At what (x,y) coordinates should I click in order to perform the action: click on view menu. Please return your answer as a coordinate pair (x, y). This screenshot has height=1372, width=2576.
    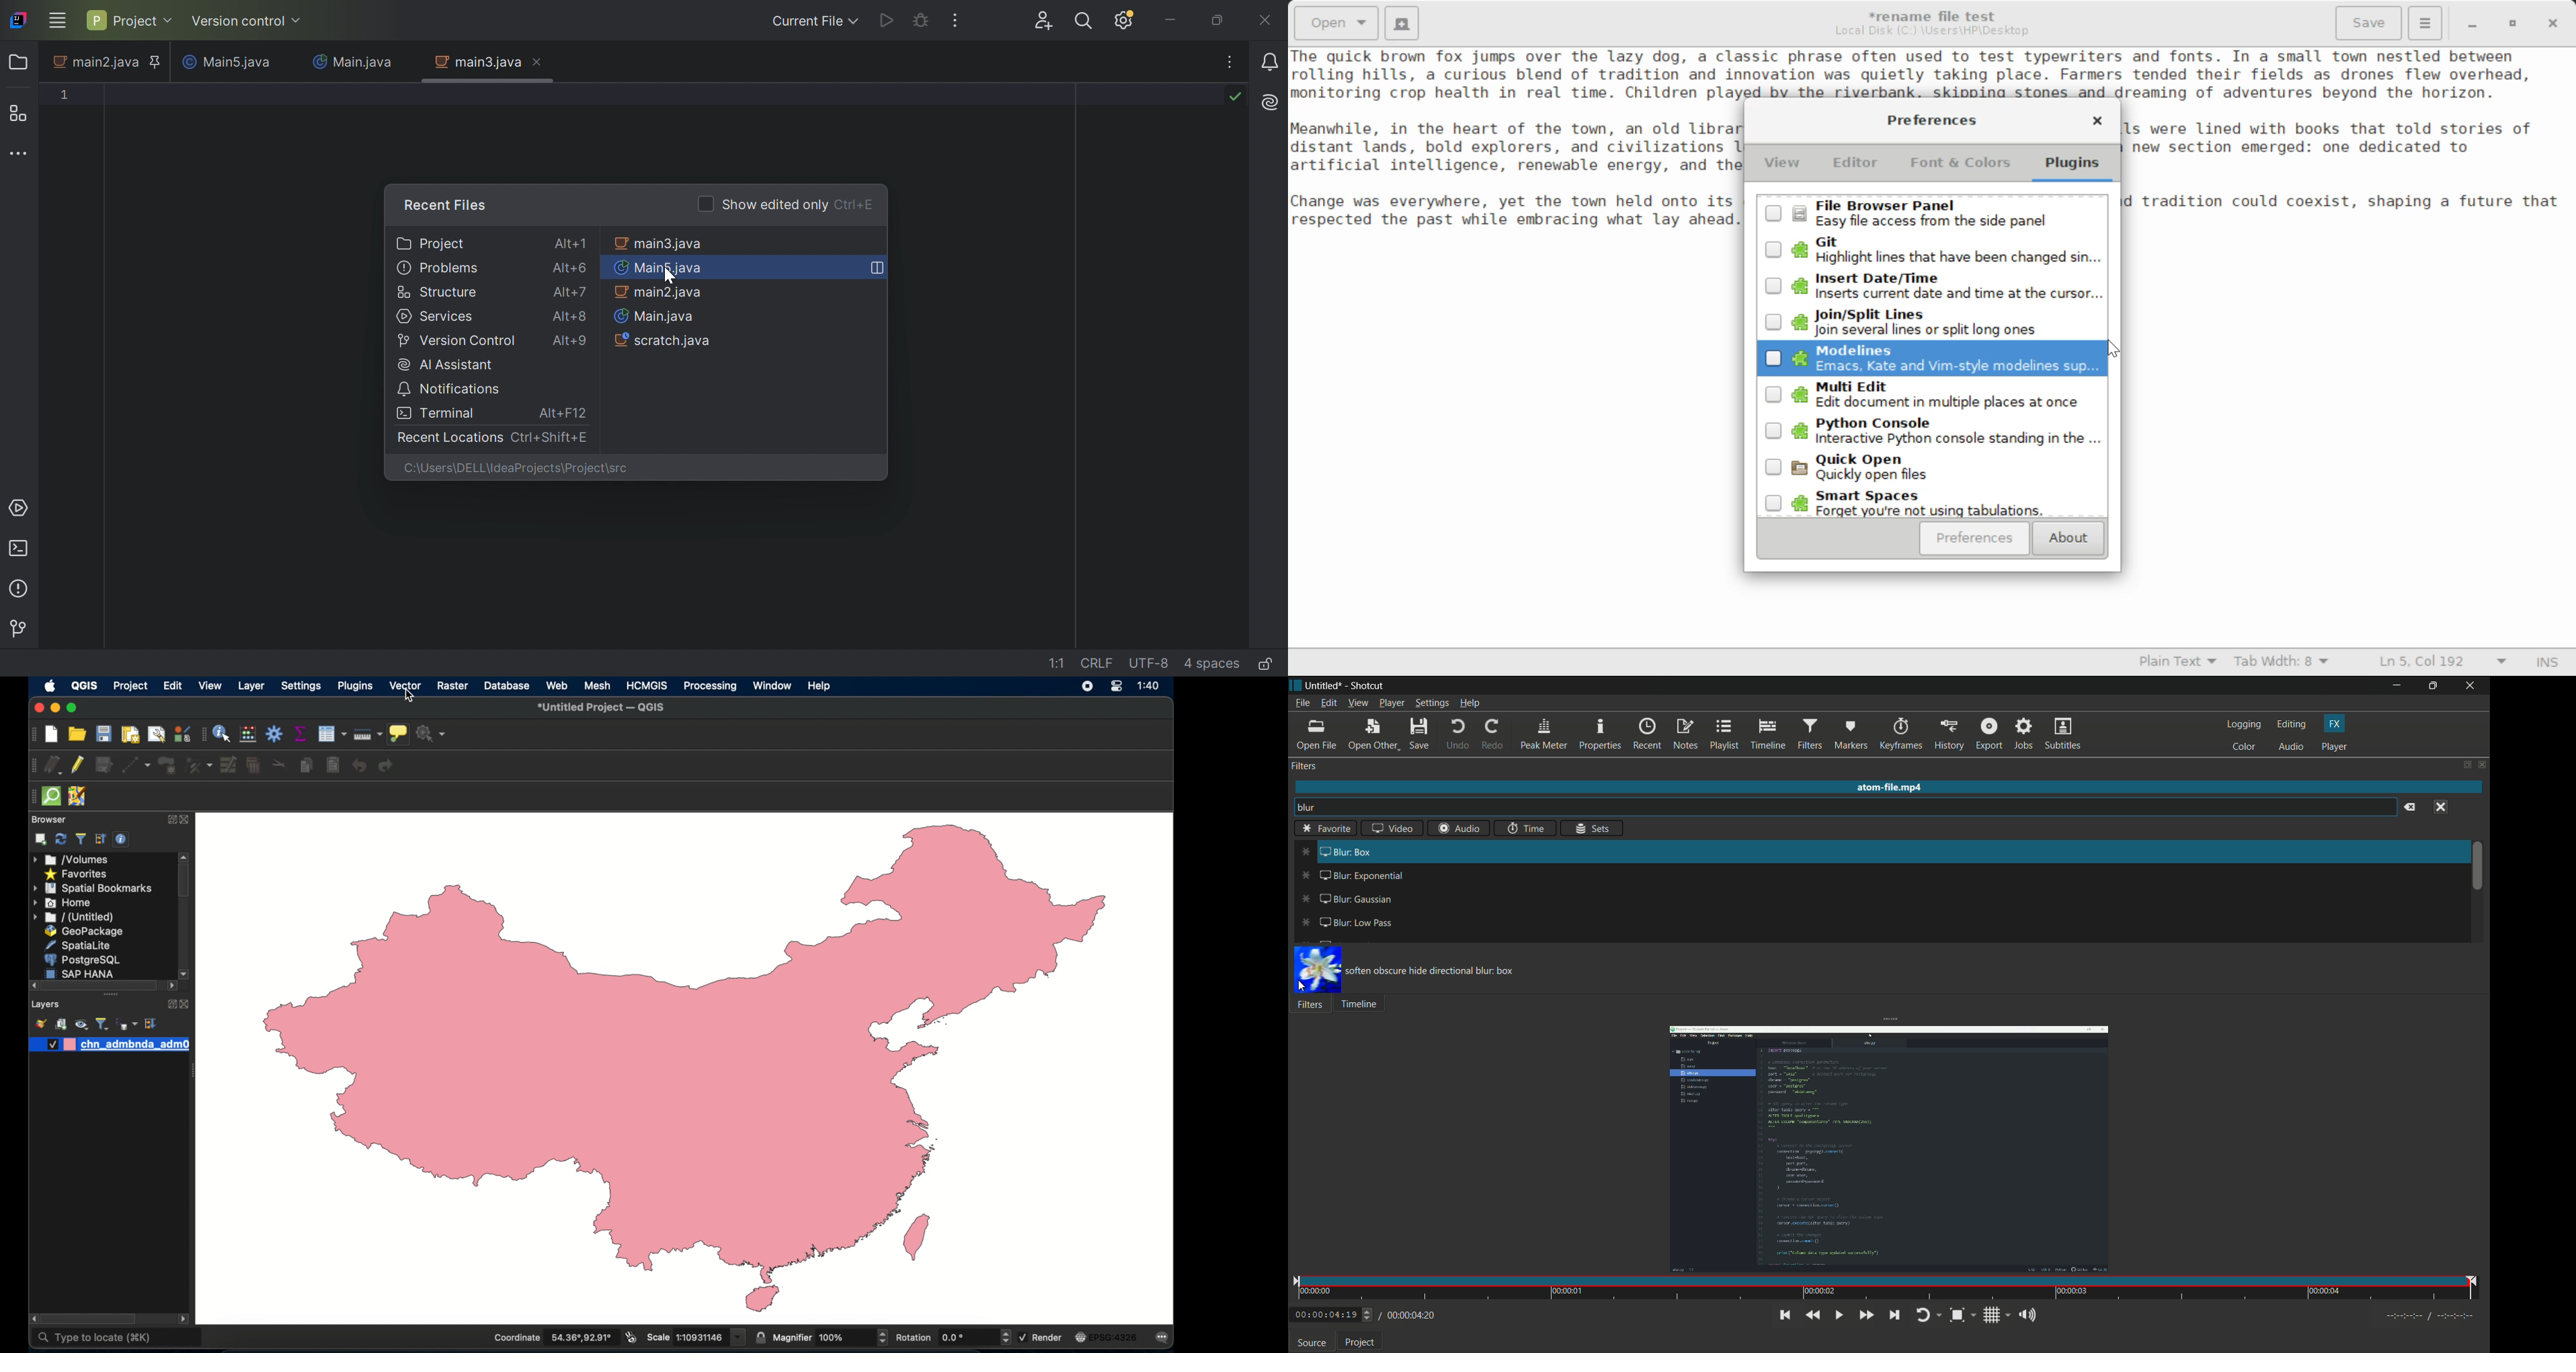
    Looking at the image, I should click on (1357, 703).